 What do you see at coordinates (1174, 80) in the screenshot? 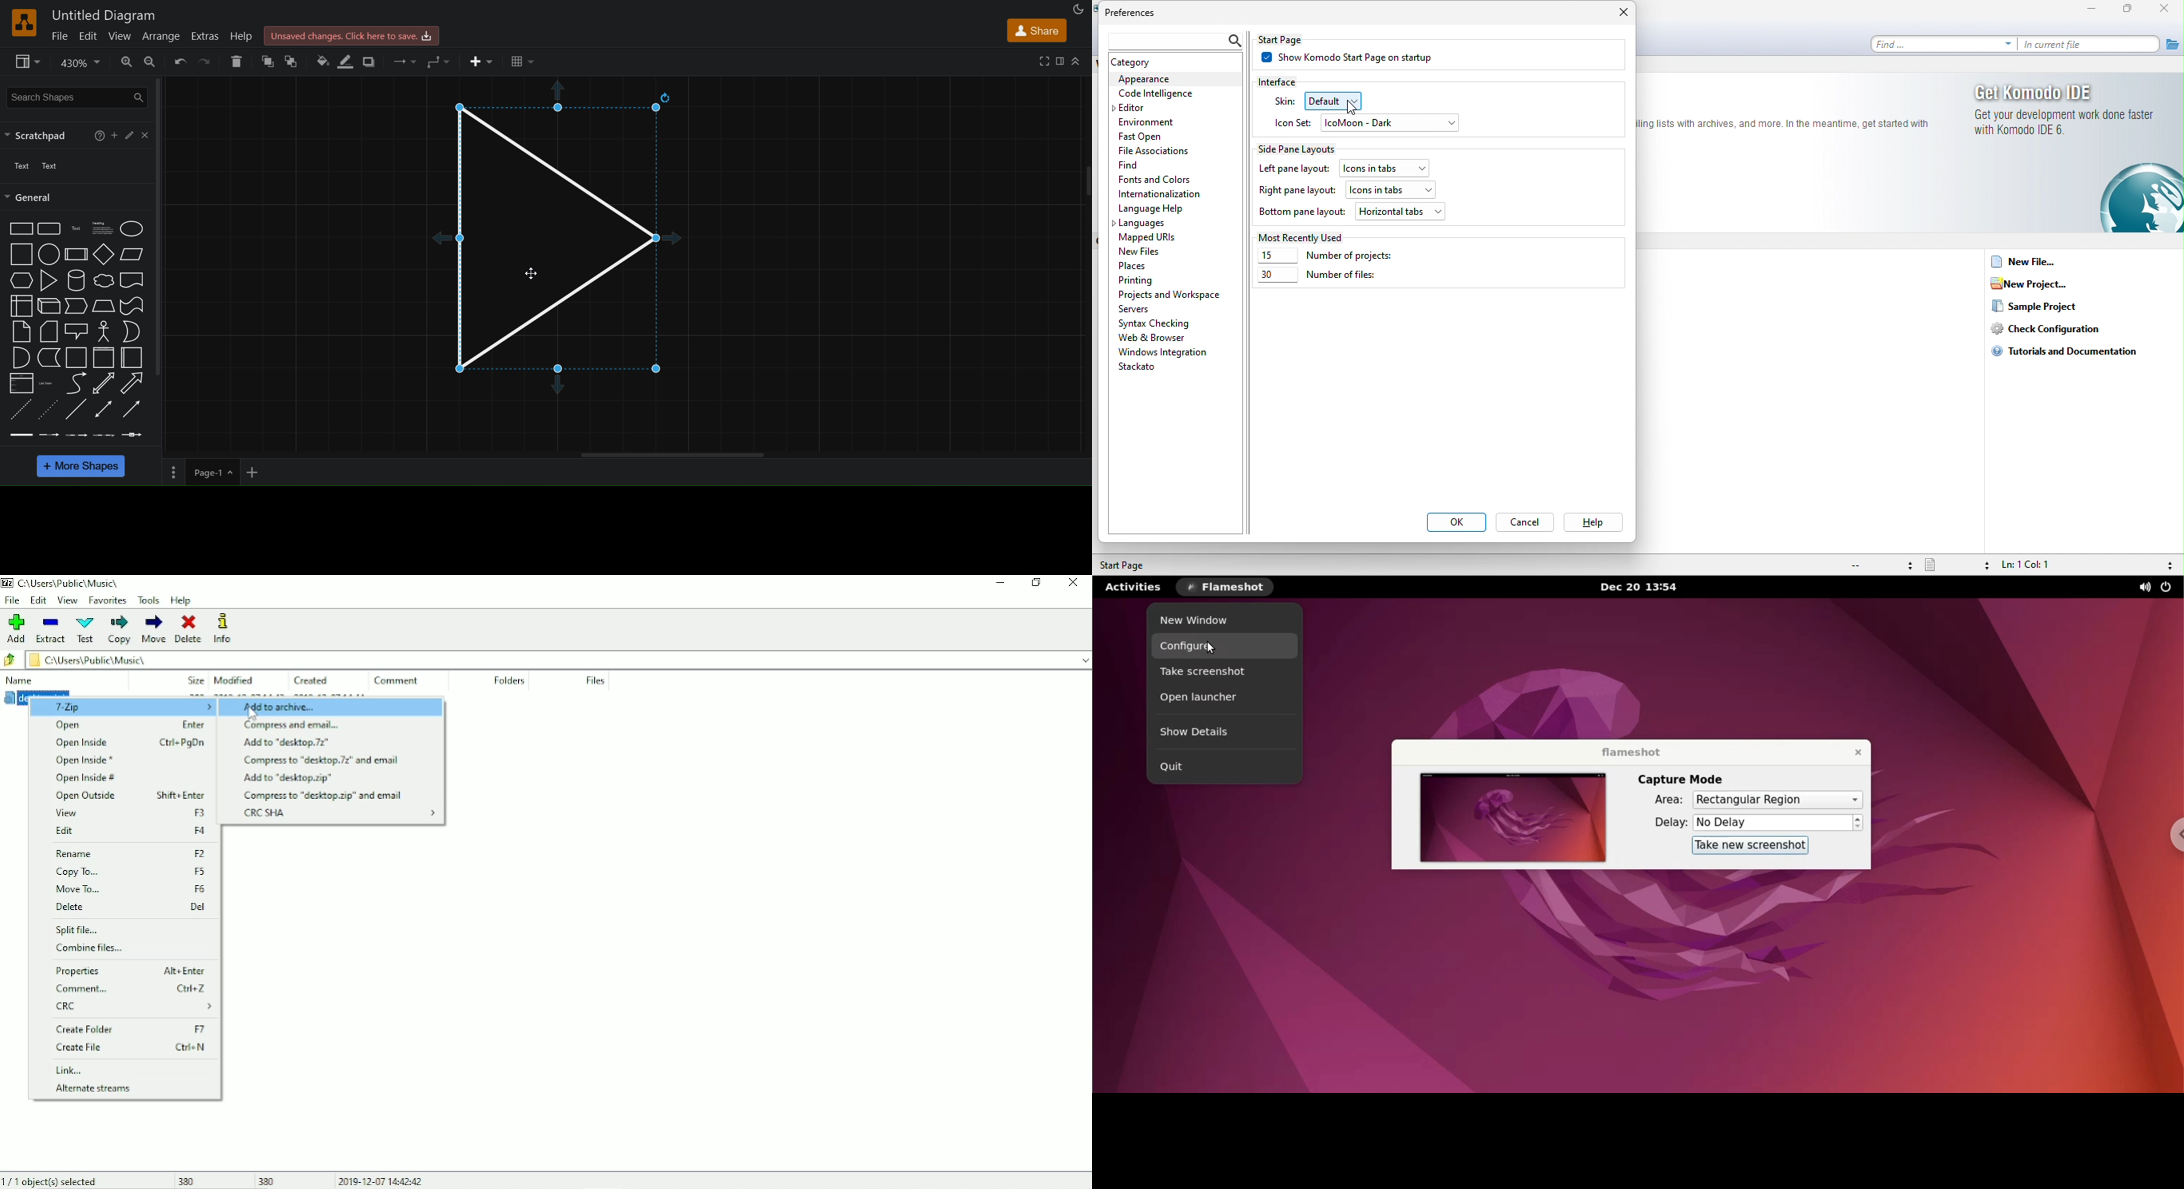
I see `appearence` at bounding box center [1174, 80].